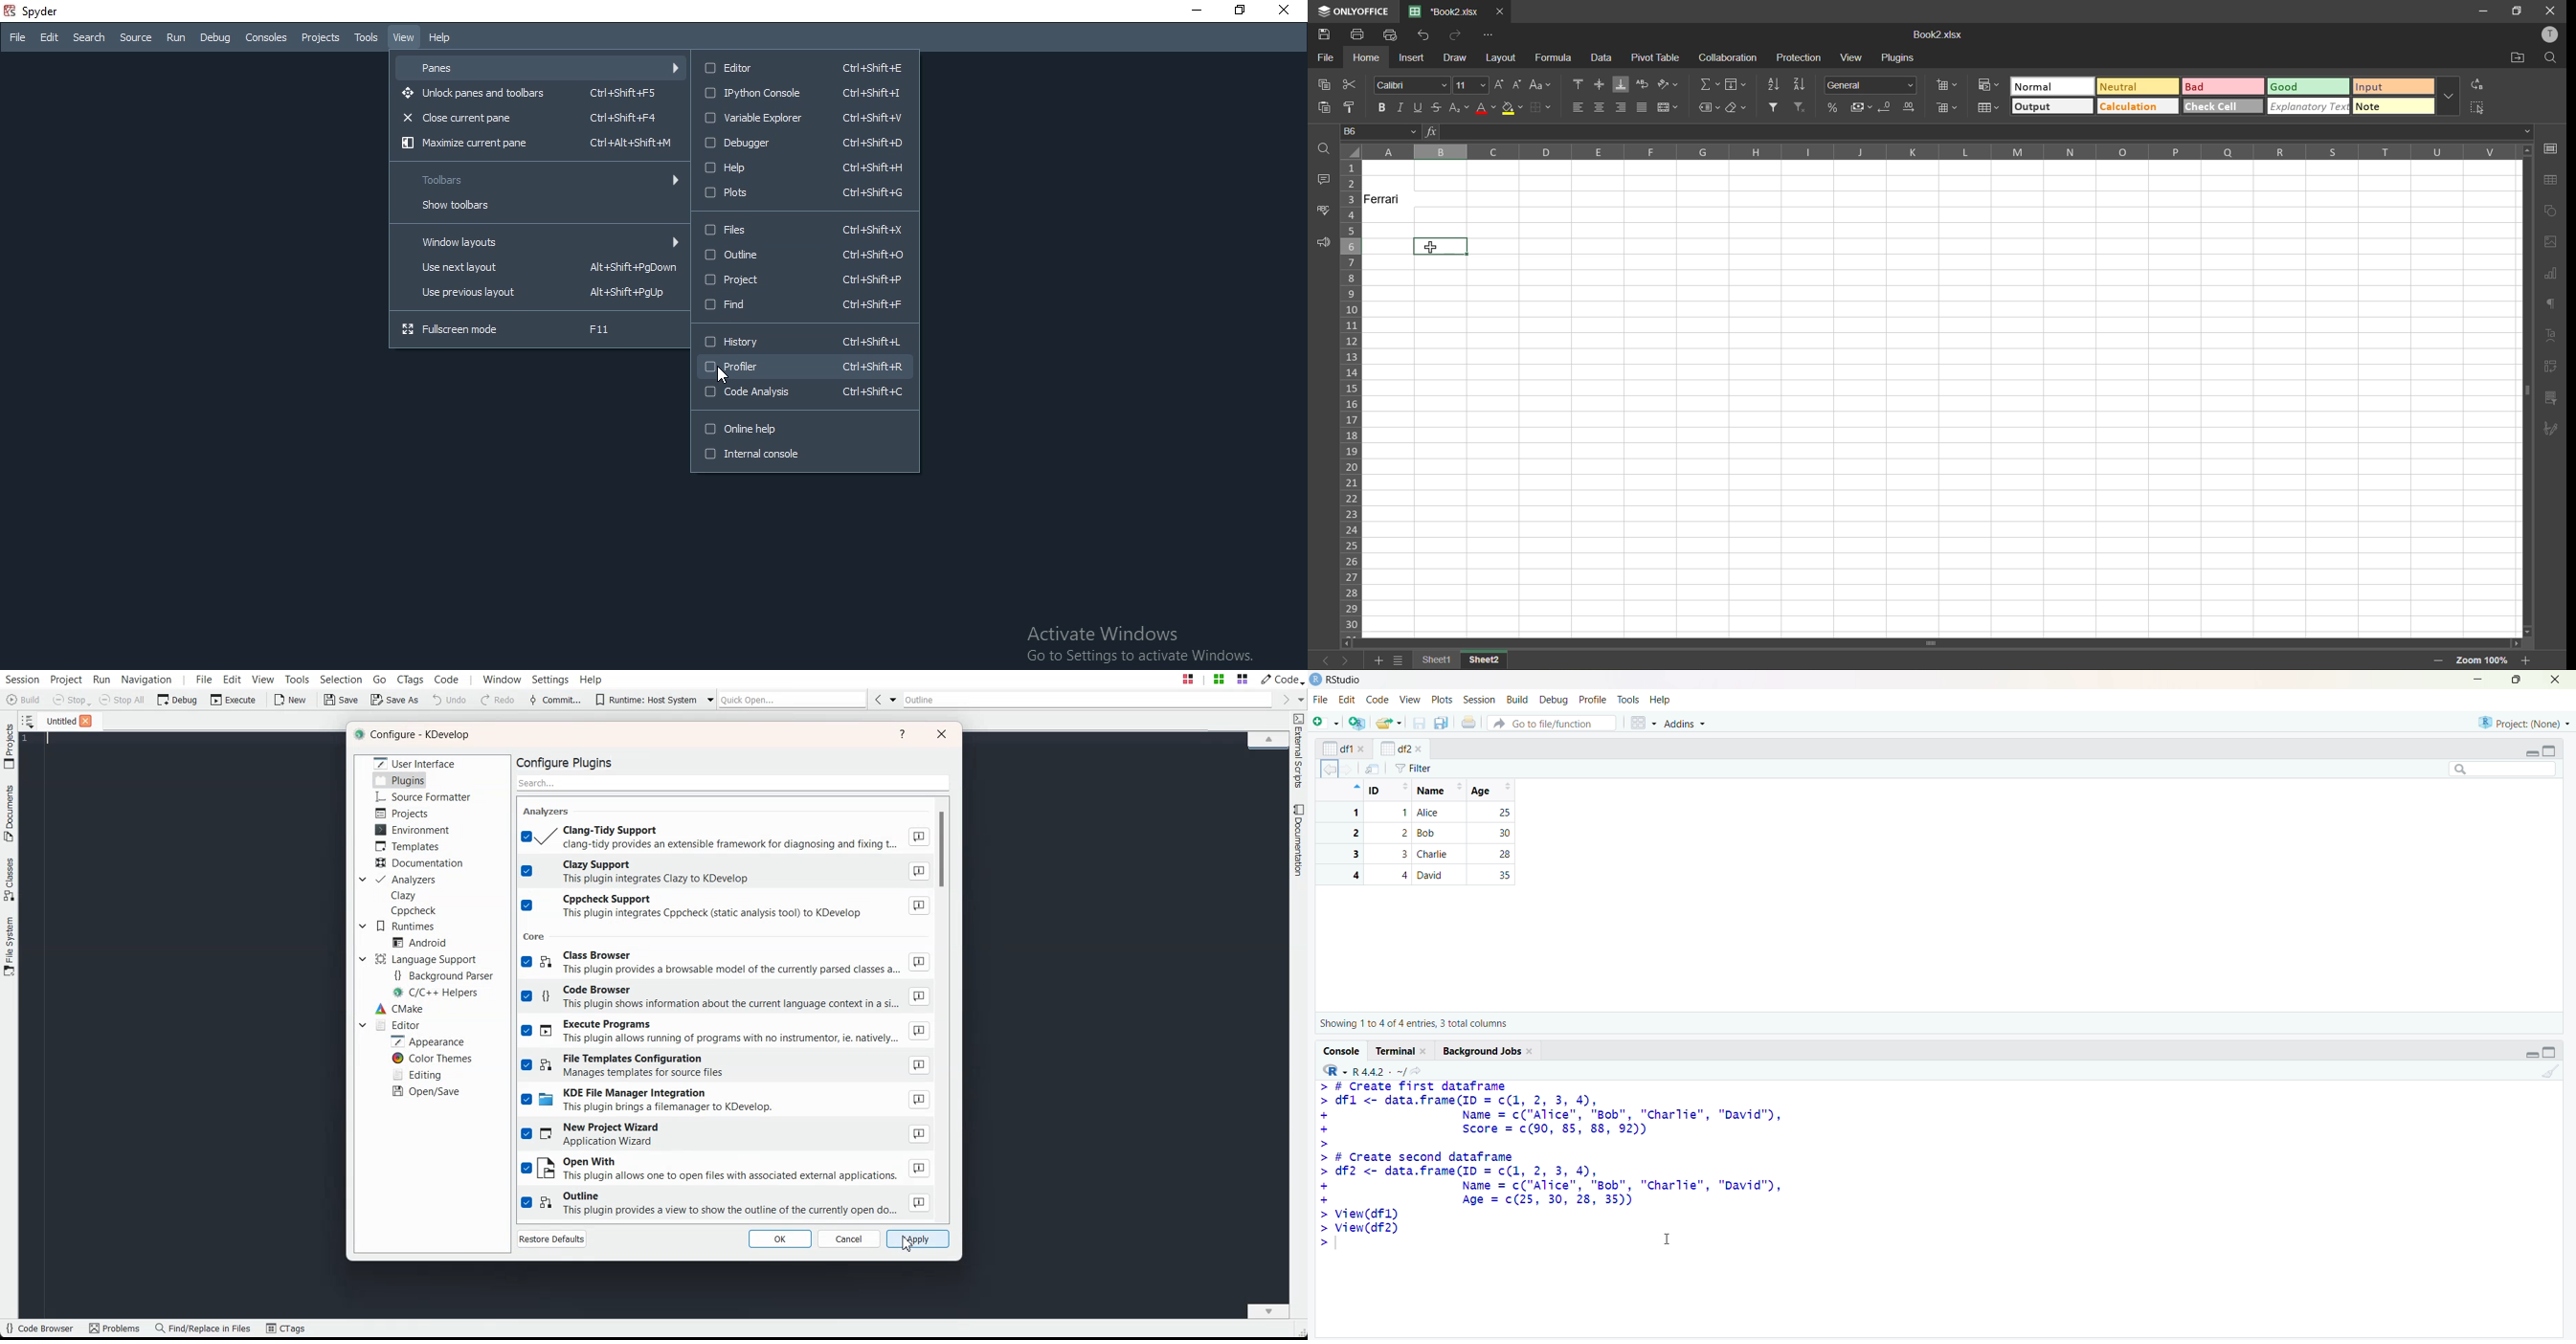 This screenshot has width=2576, height=1344. What do you see at coordinates (804, 458) in the screenshot?
I see `Internal console` at bounding box center [804, 458].